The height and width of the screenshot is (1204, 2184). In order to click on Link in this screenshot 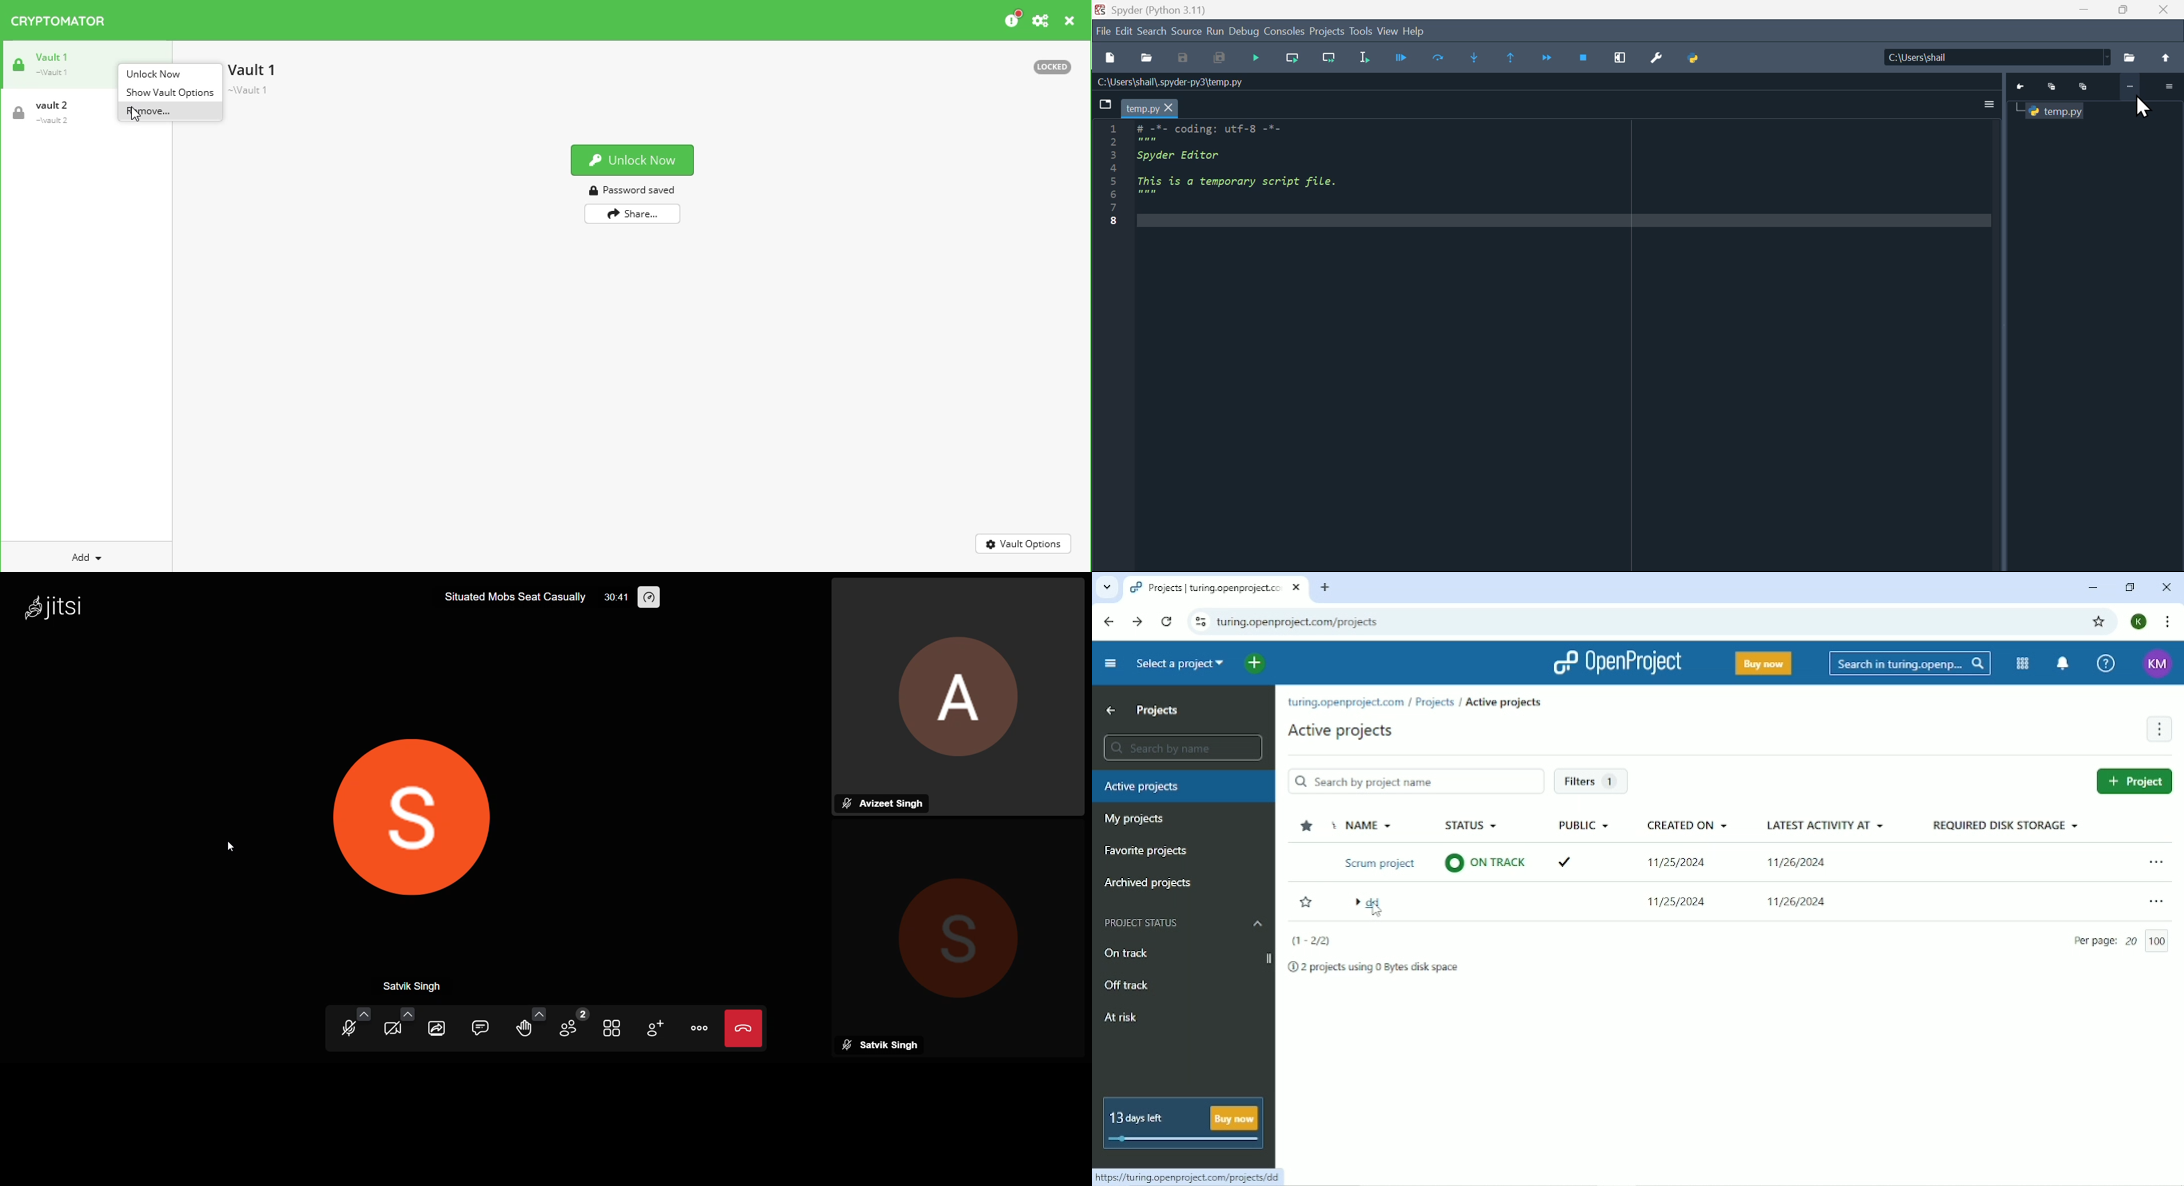, I will do `click(1191, 1176)`.